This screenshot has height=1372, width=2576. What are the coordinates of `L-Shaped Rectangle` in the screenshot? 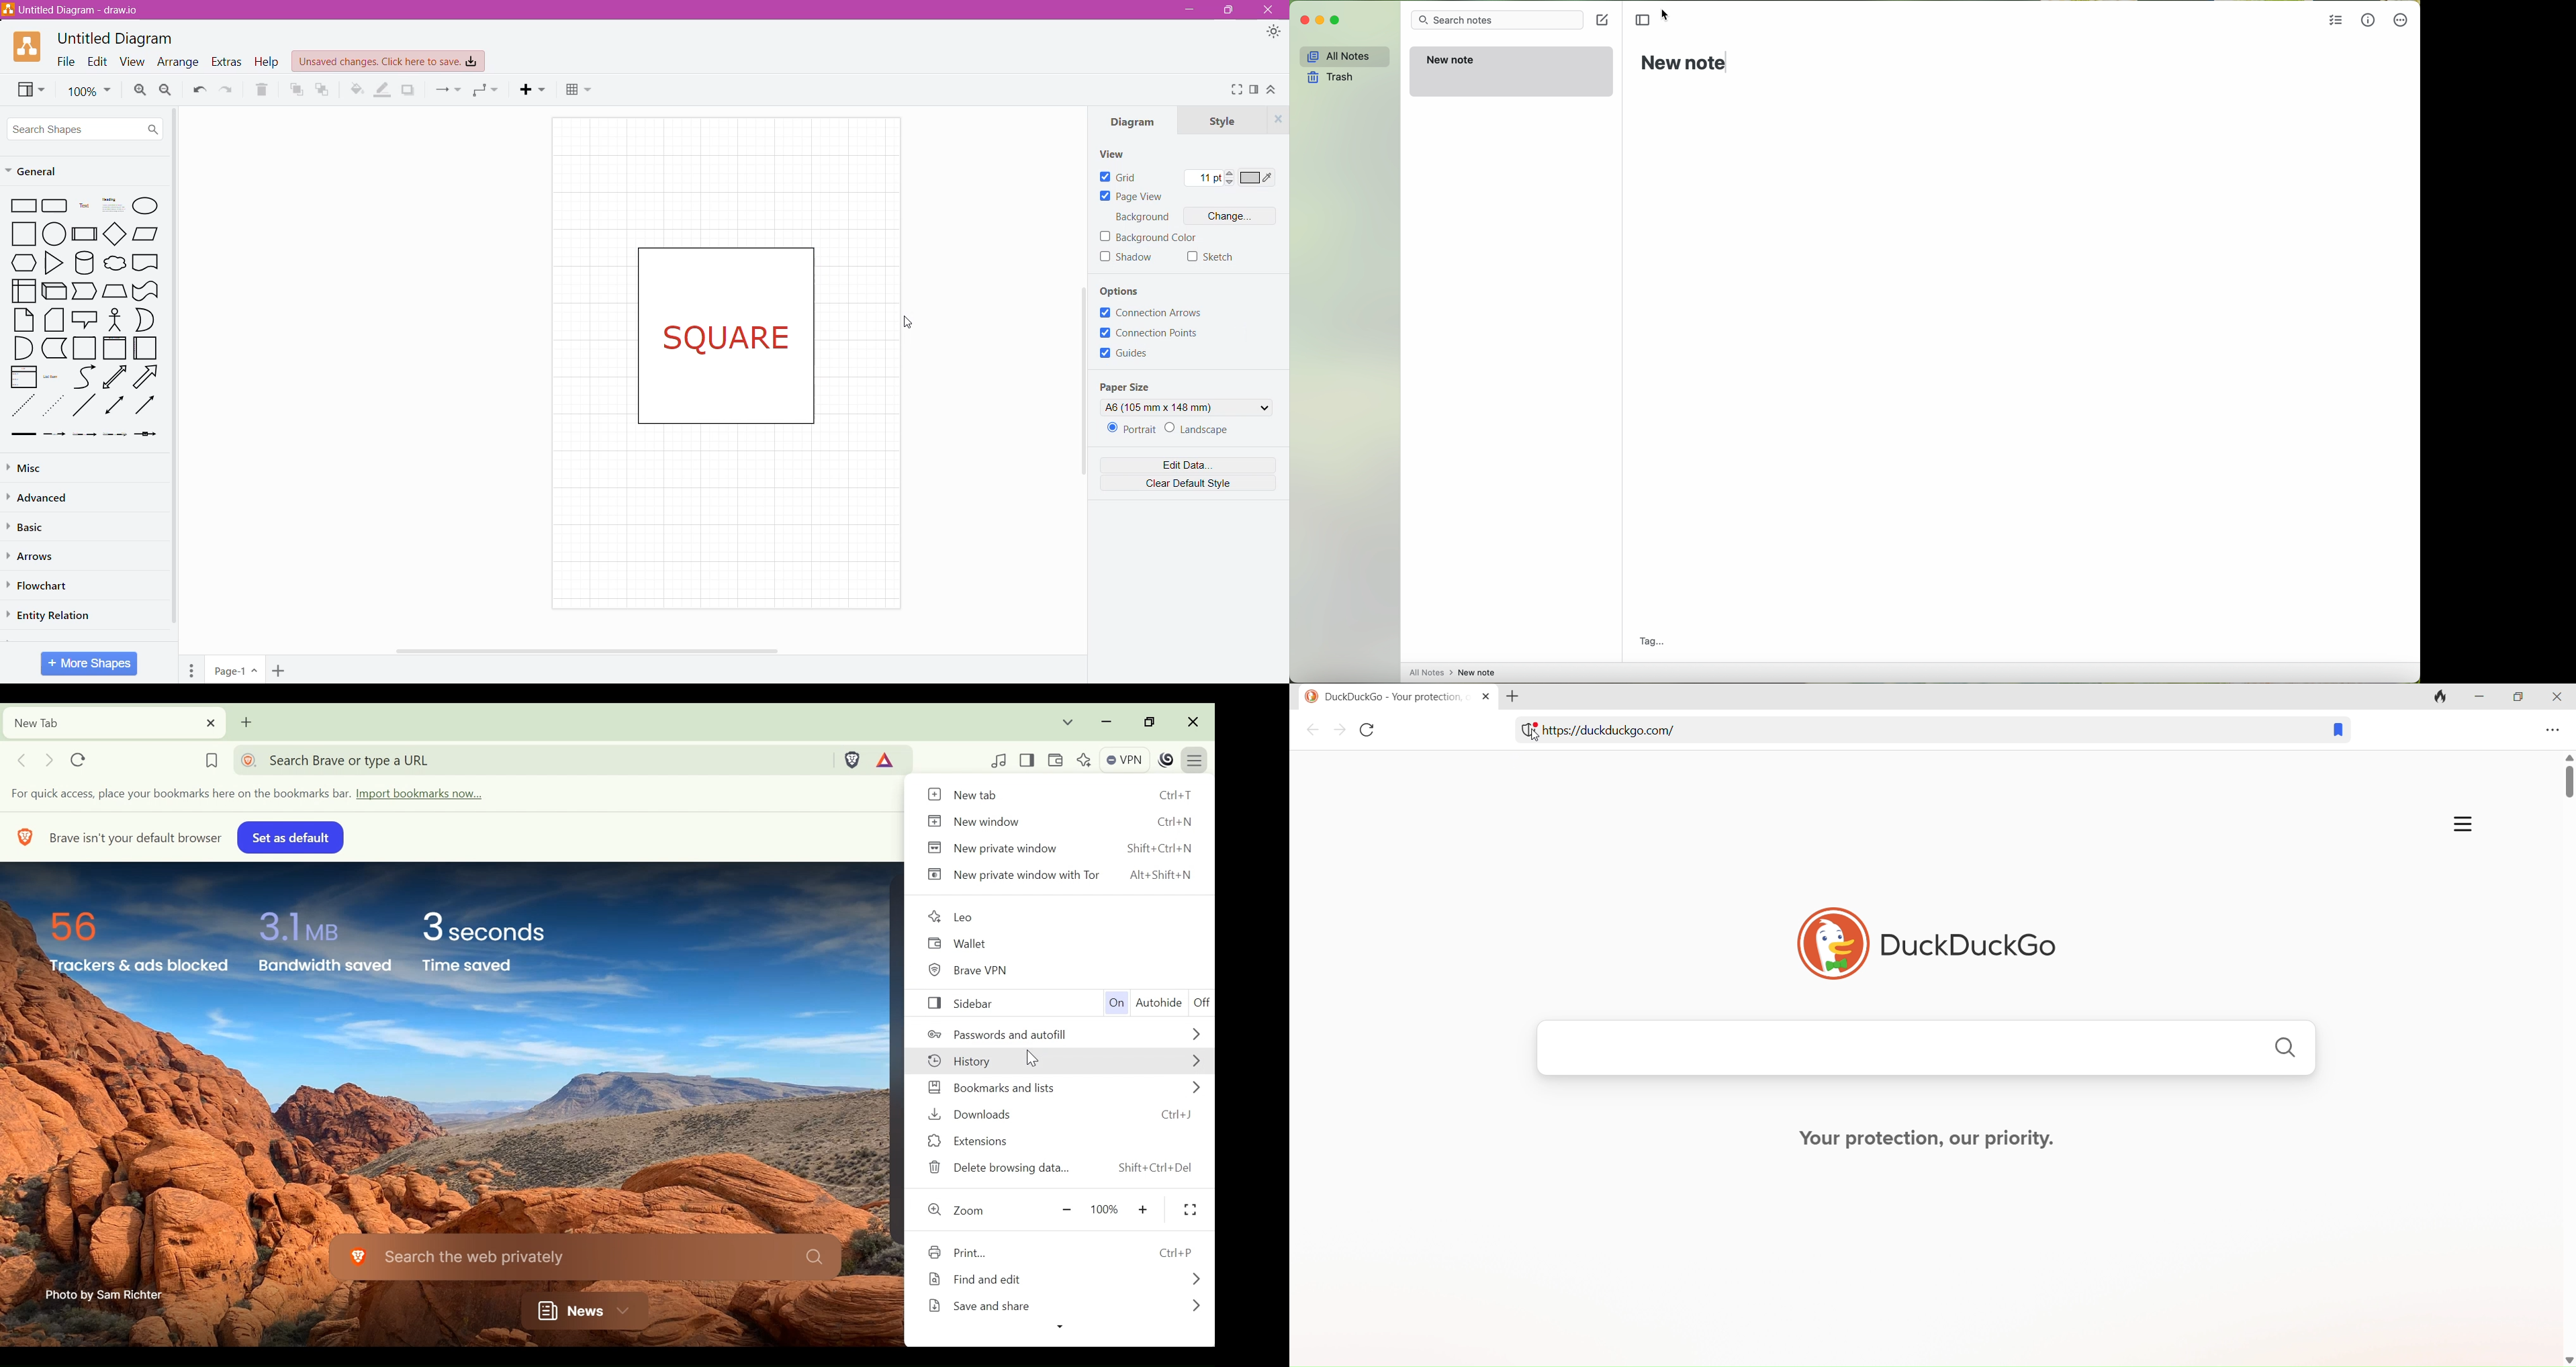 It's located at (52, 348).